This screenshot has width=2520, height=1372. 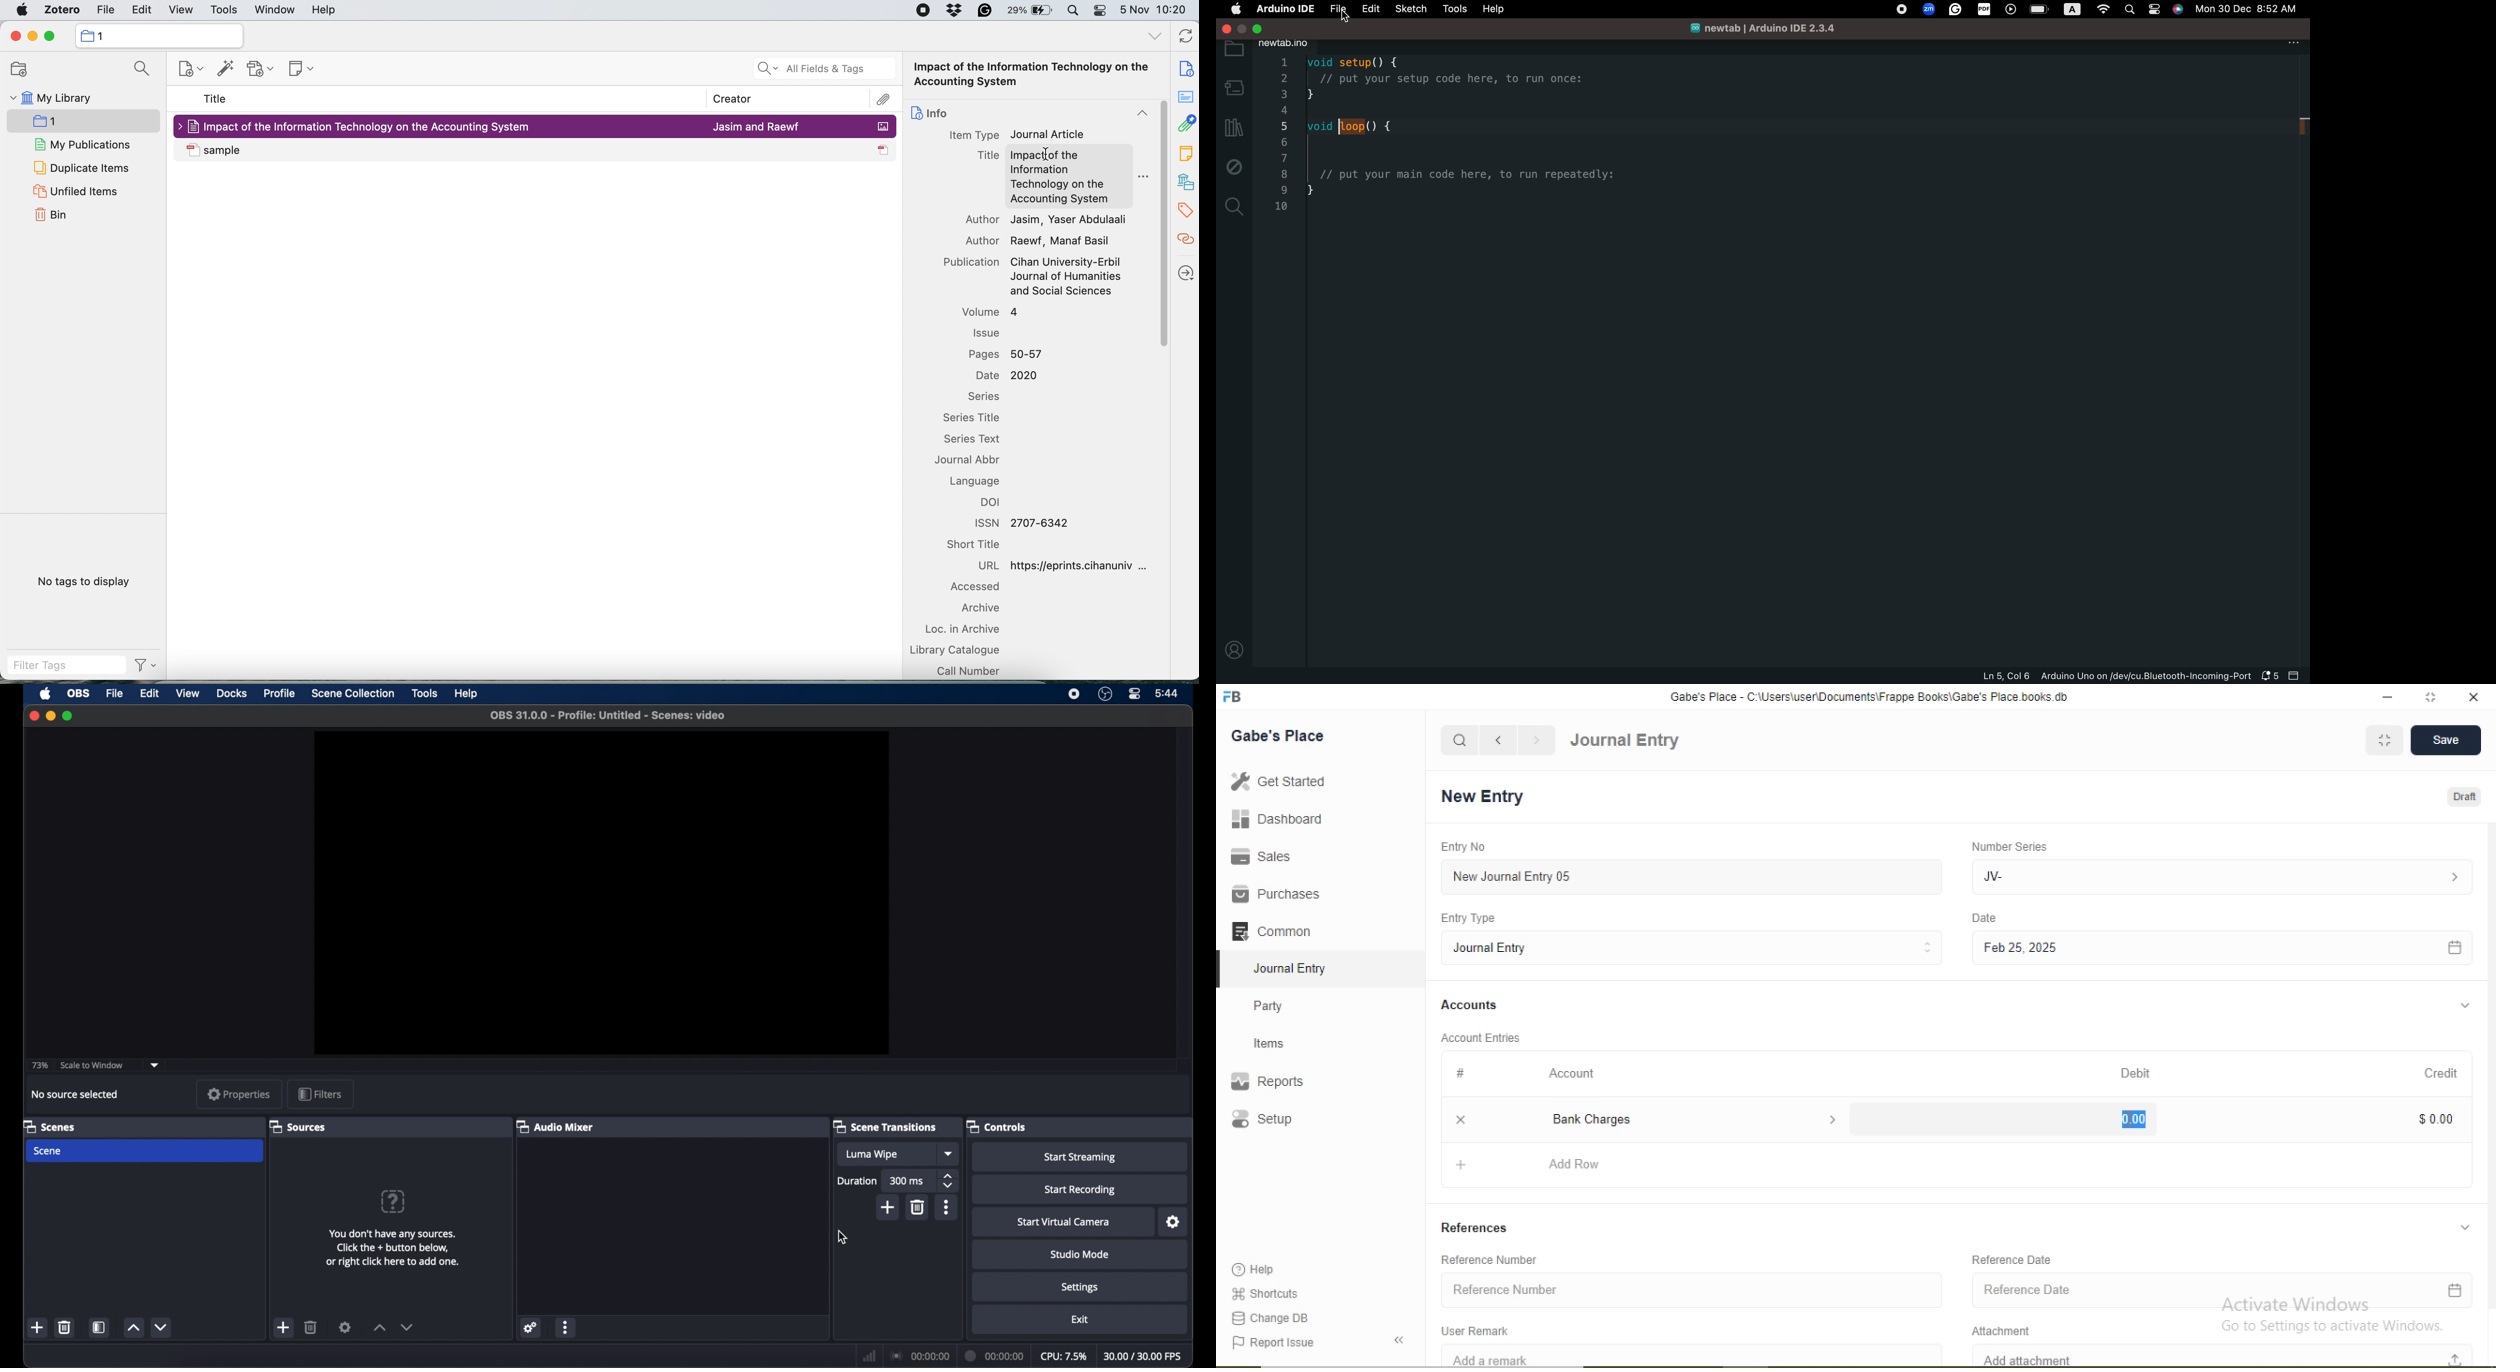 What do you see at coordinates (2227, 1355) in the screenshot?
I see `Add attachment` at bounding box center [2227, 1355].